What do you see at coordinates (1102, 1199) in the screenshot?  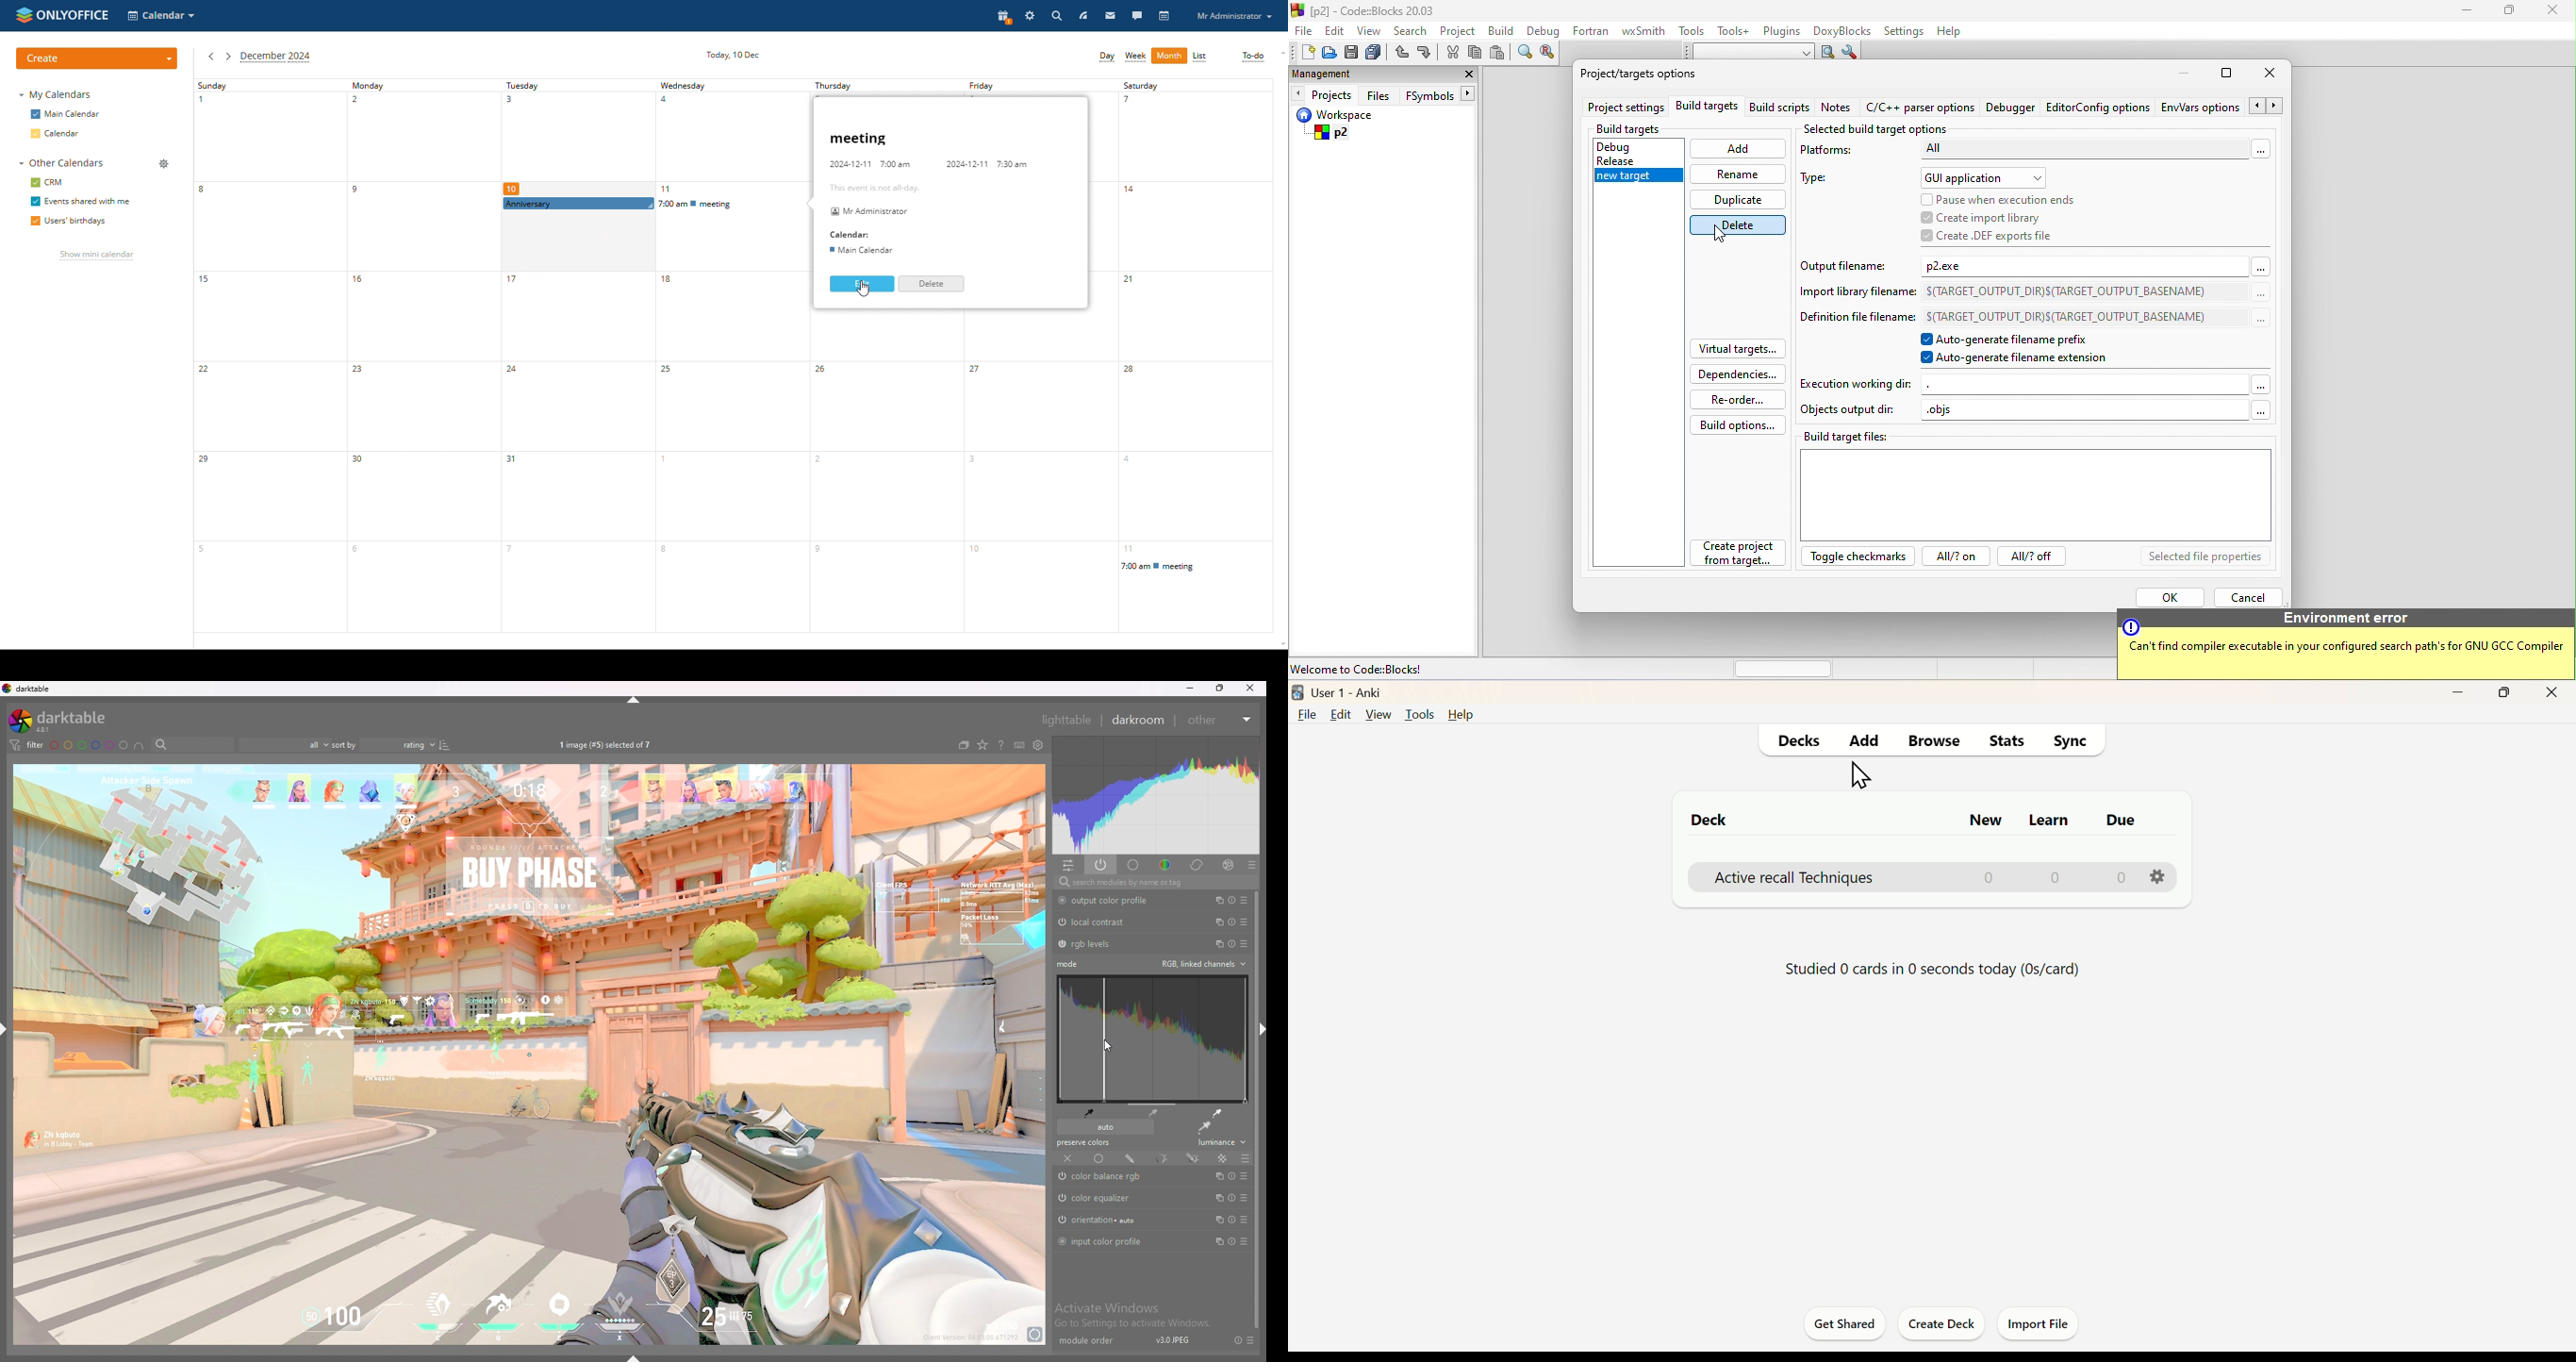 I see `color equalizer` at bounding box center [1102, 1199].